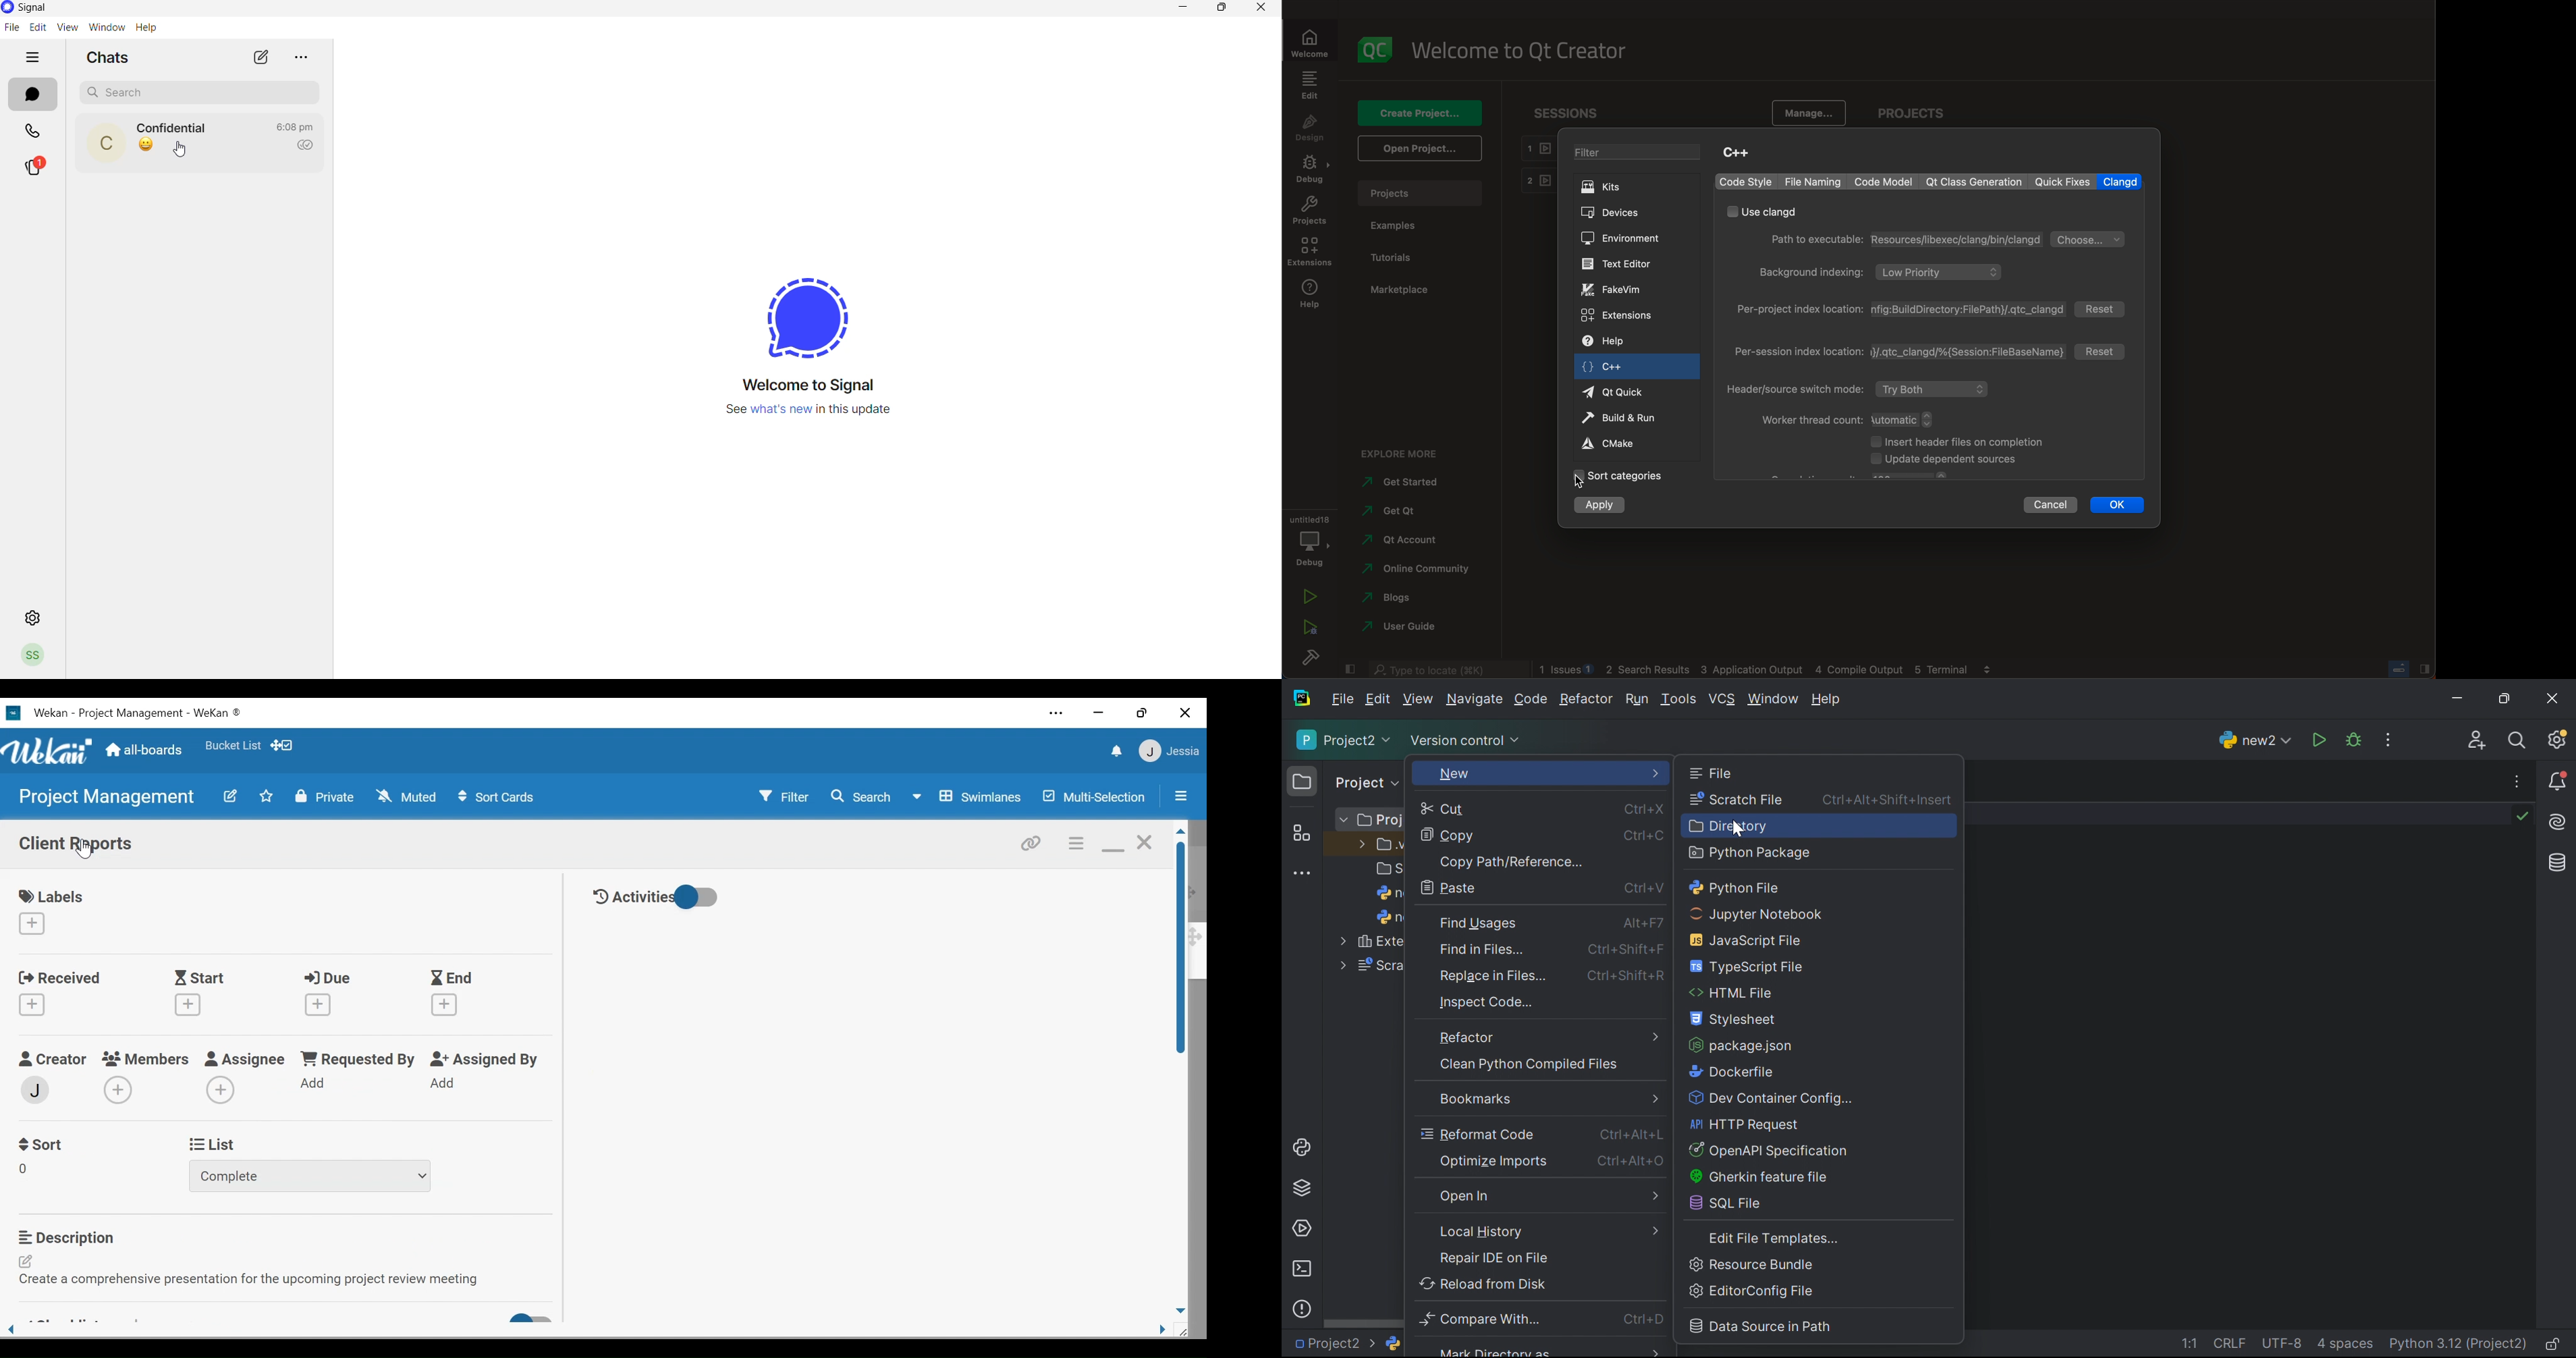 The image size is (2576, 1372). I want to click on build and run, so click(1623, 416).